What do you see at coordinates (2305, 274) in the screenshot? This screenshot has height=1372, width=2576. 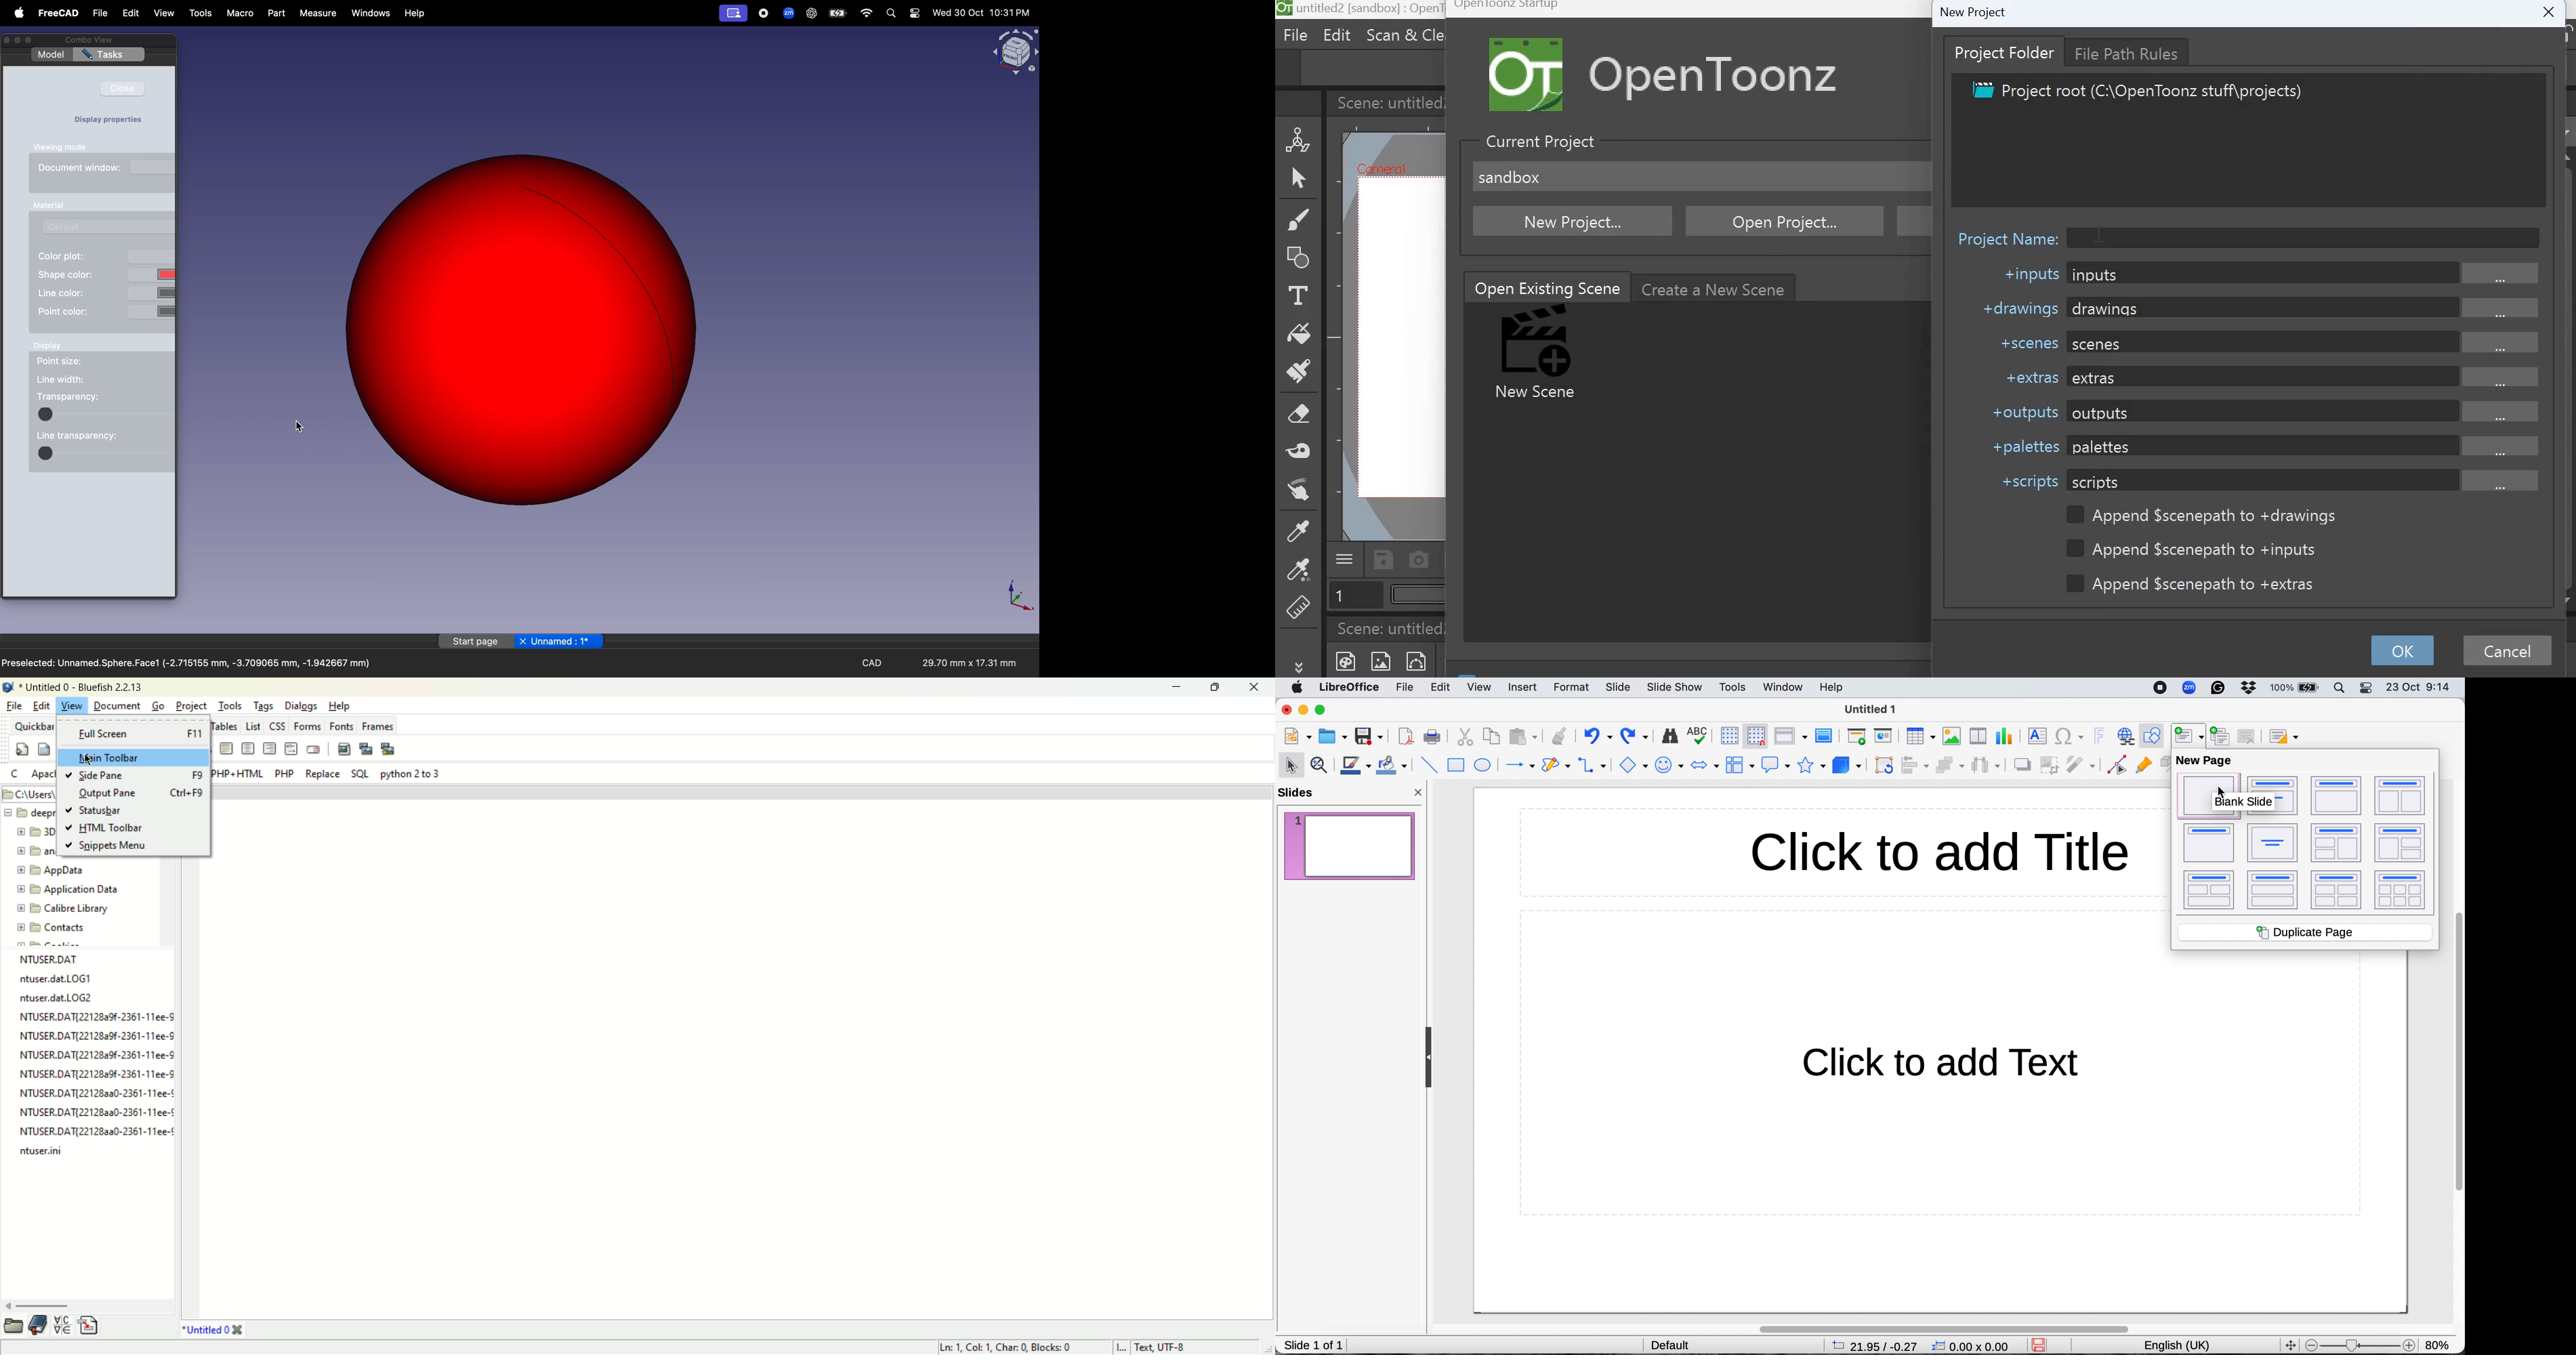 I see `inputs` at bounding box center [2305, 274].